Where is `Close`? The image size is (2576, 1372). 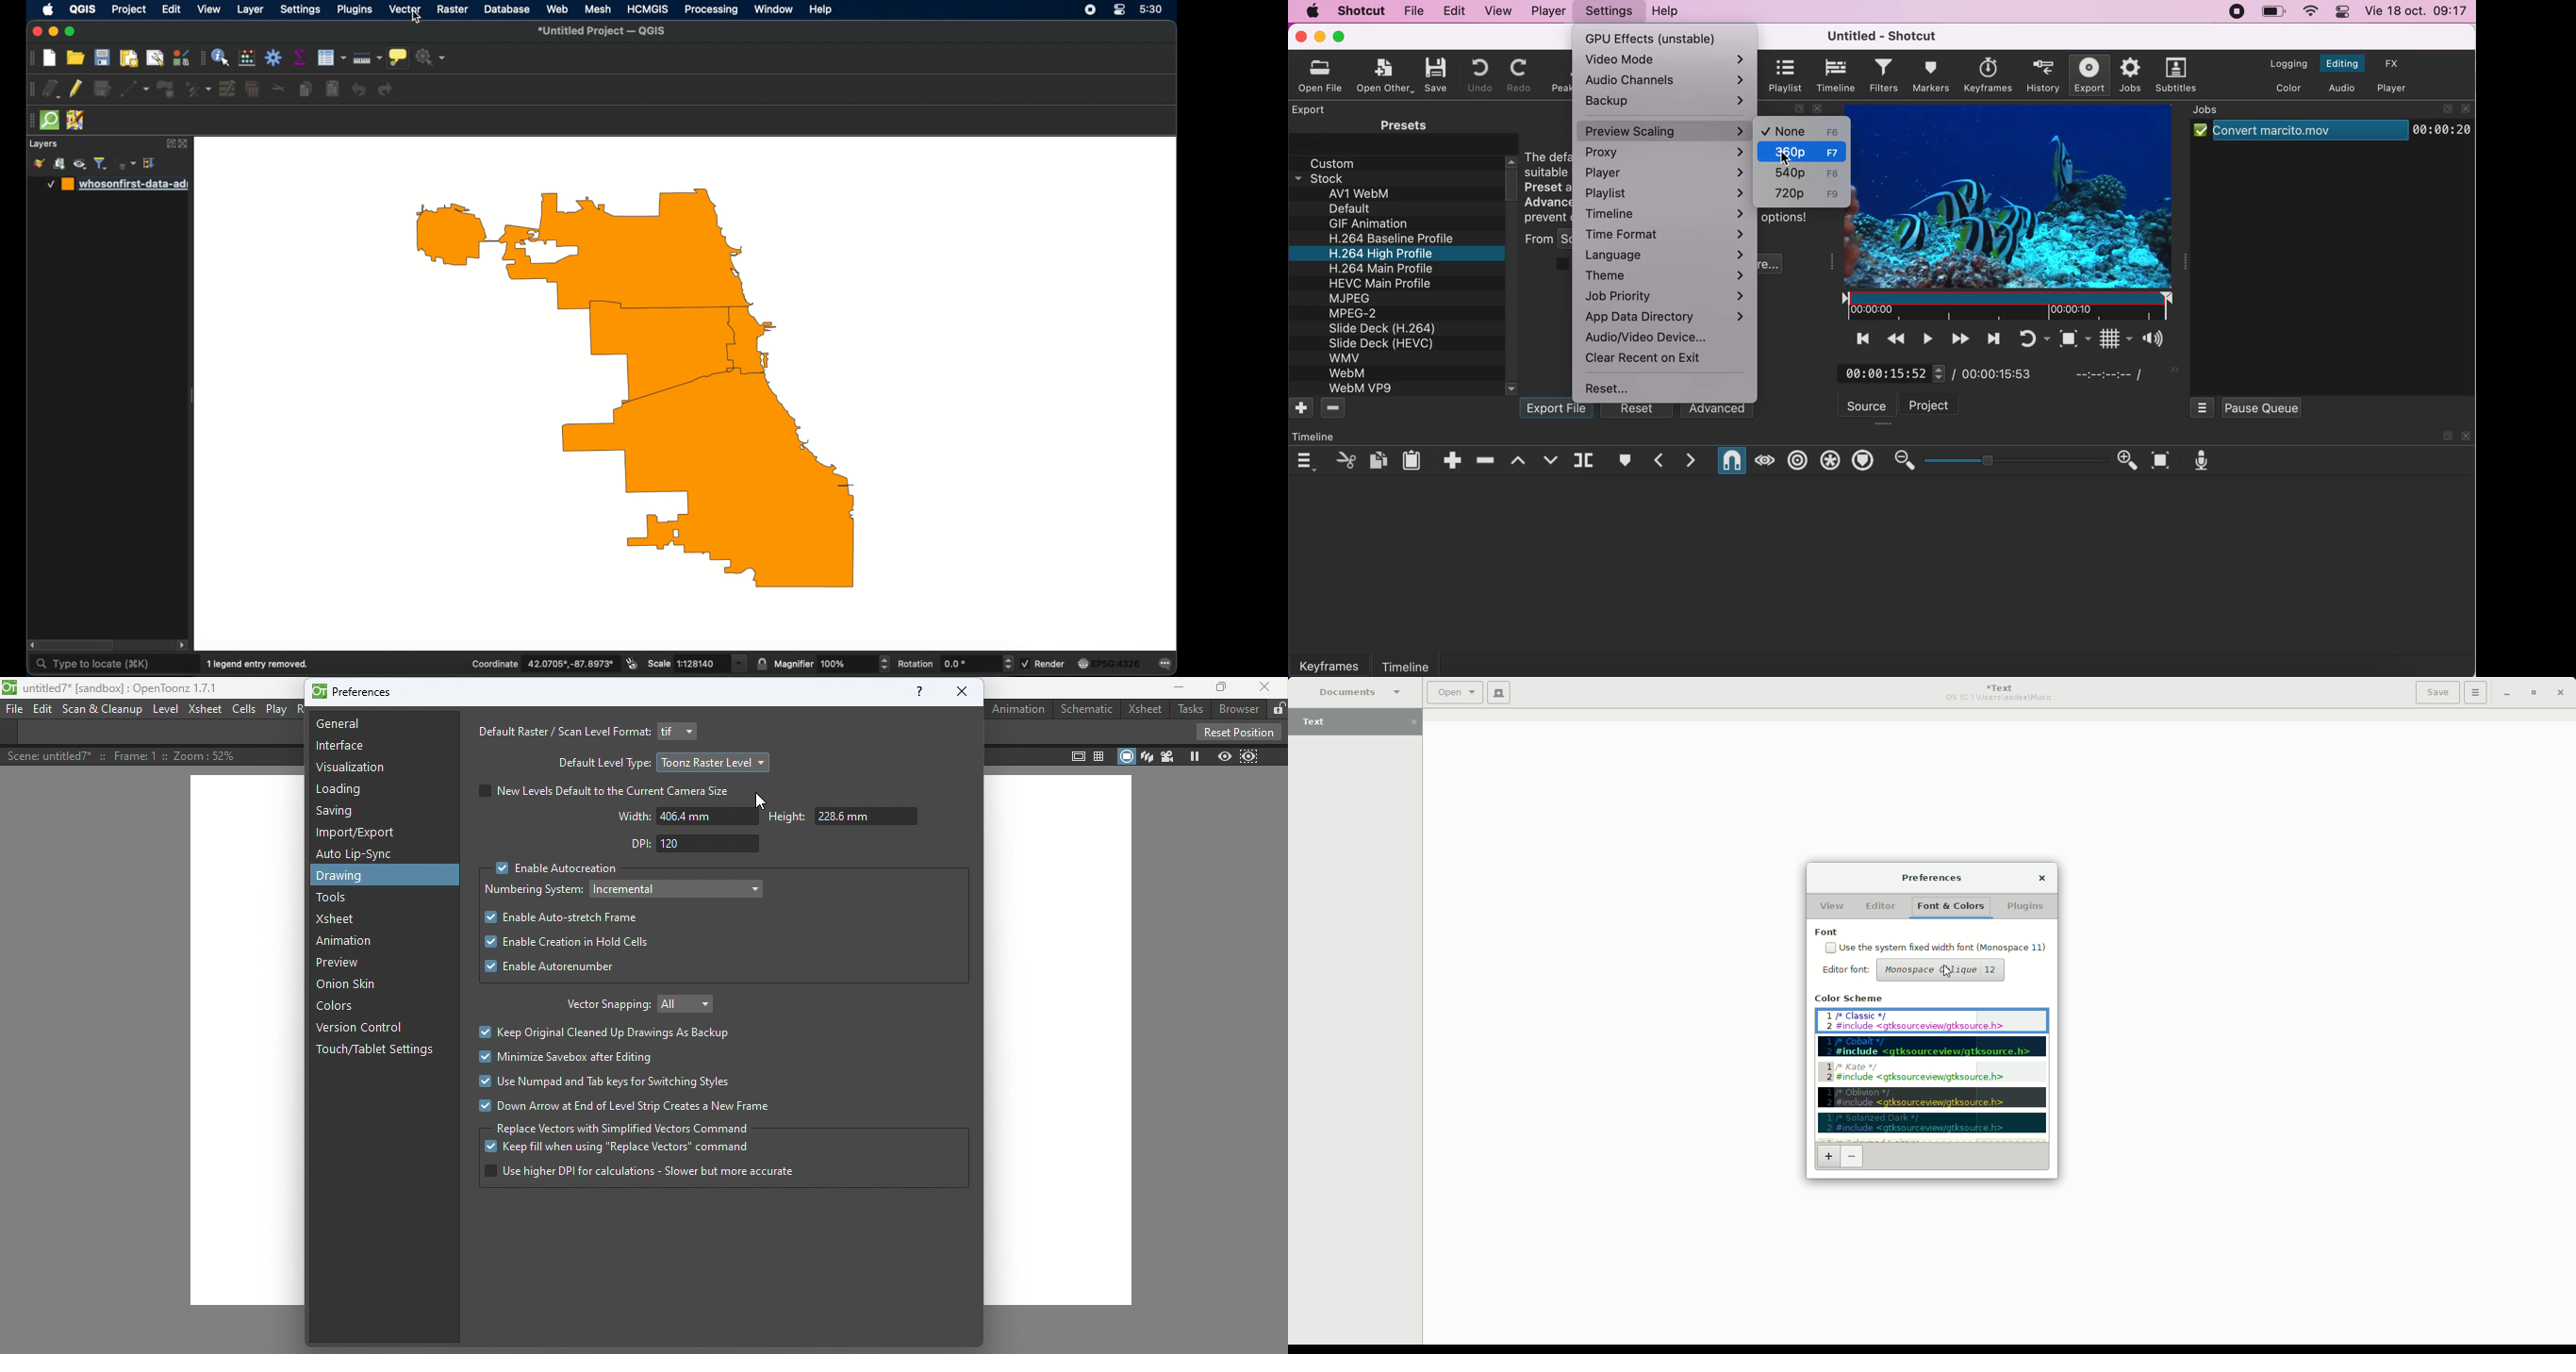
Close is located at coordinates (2047, 875).